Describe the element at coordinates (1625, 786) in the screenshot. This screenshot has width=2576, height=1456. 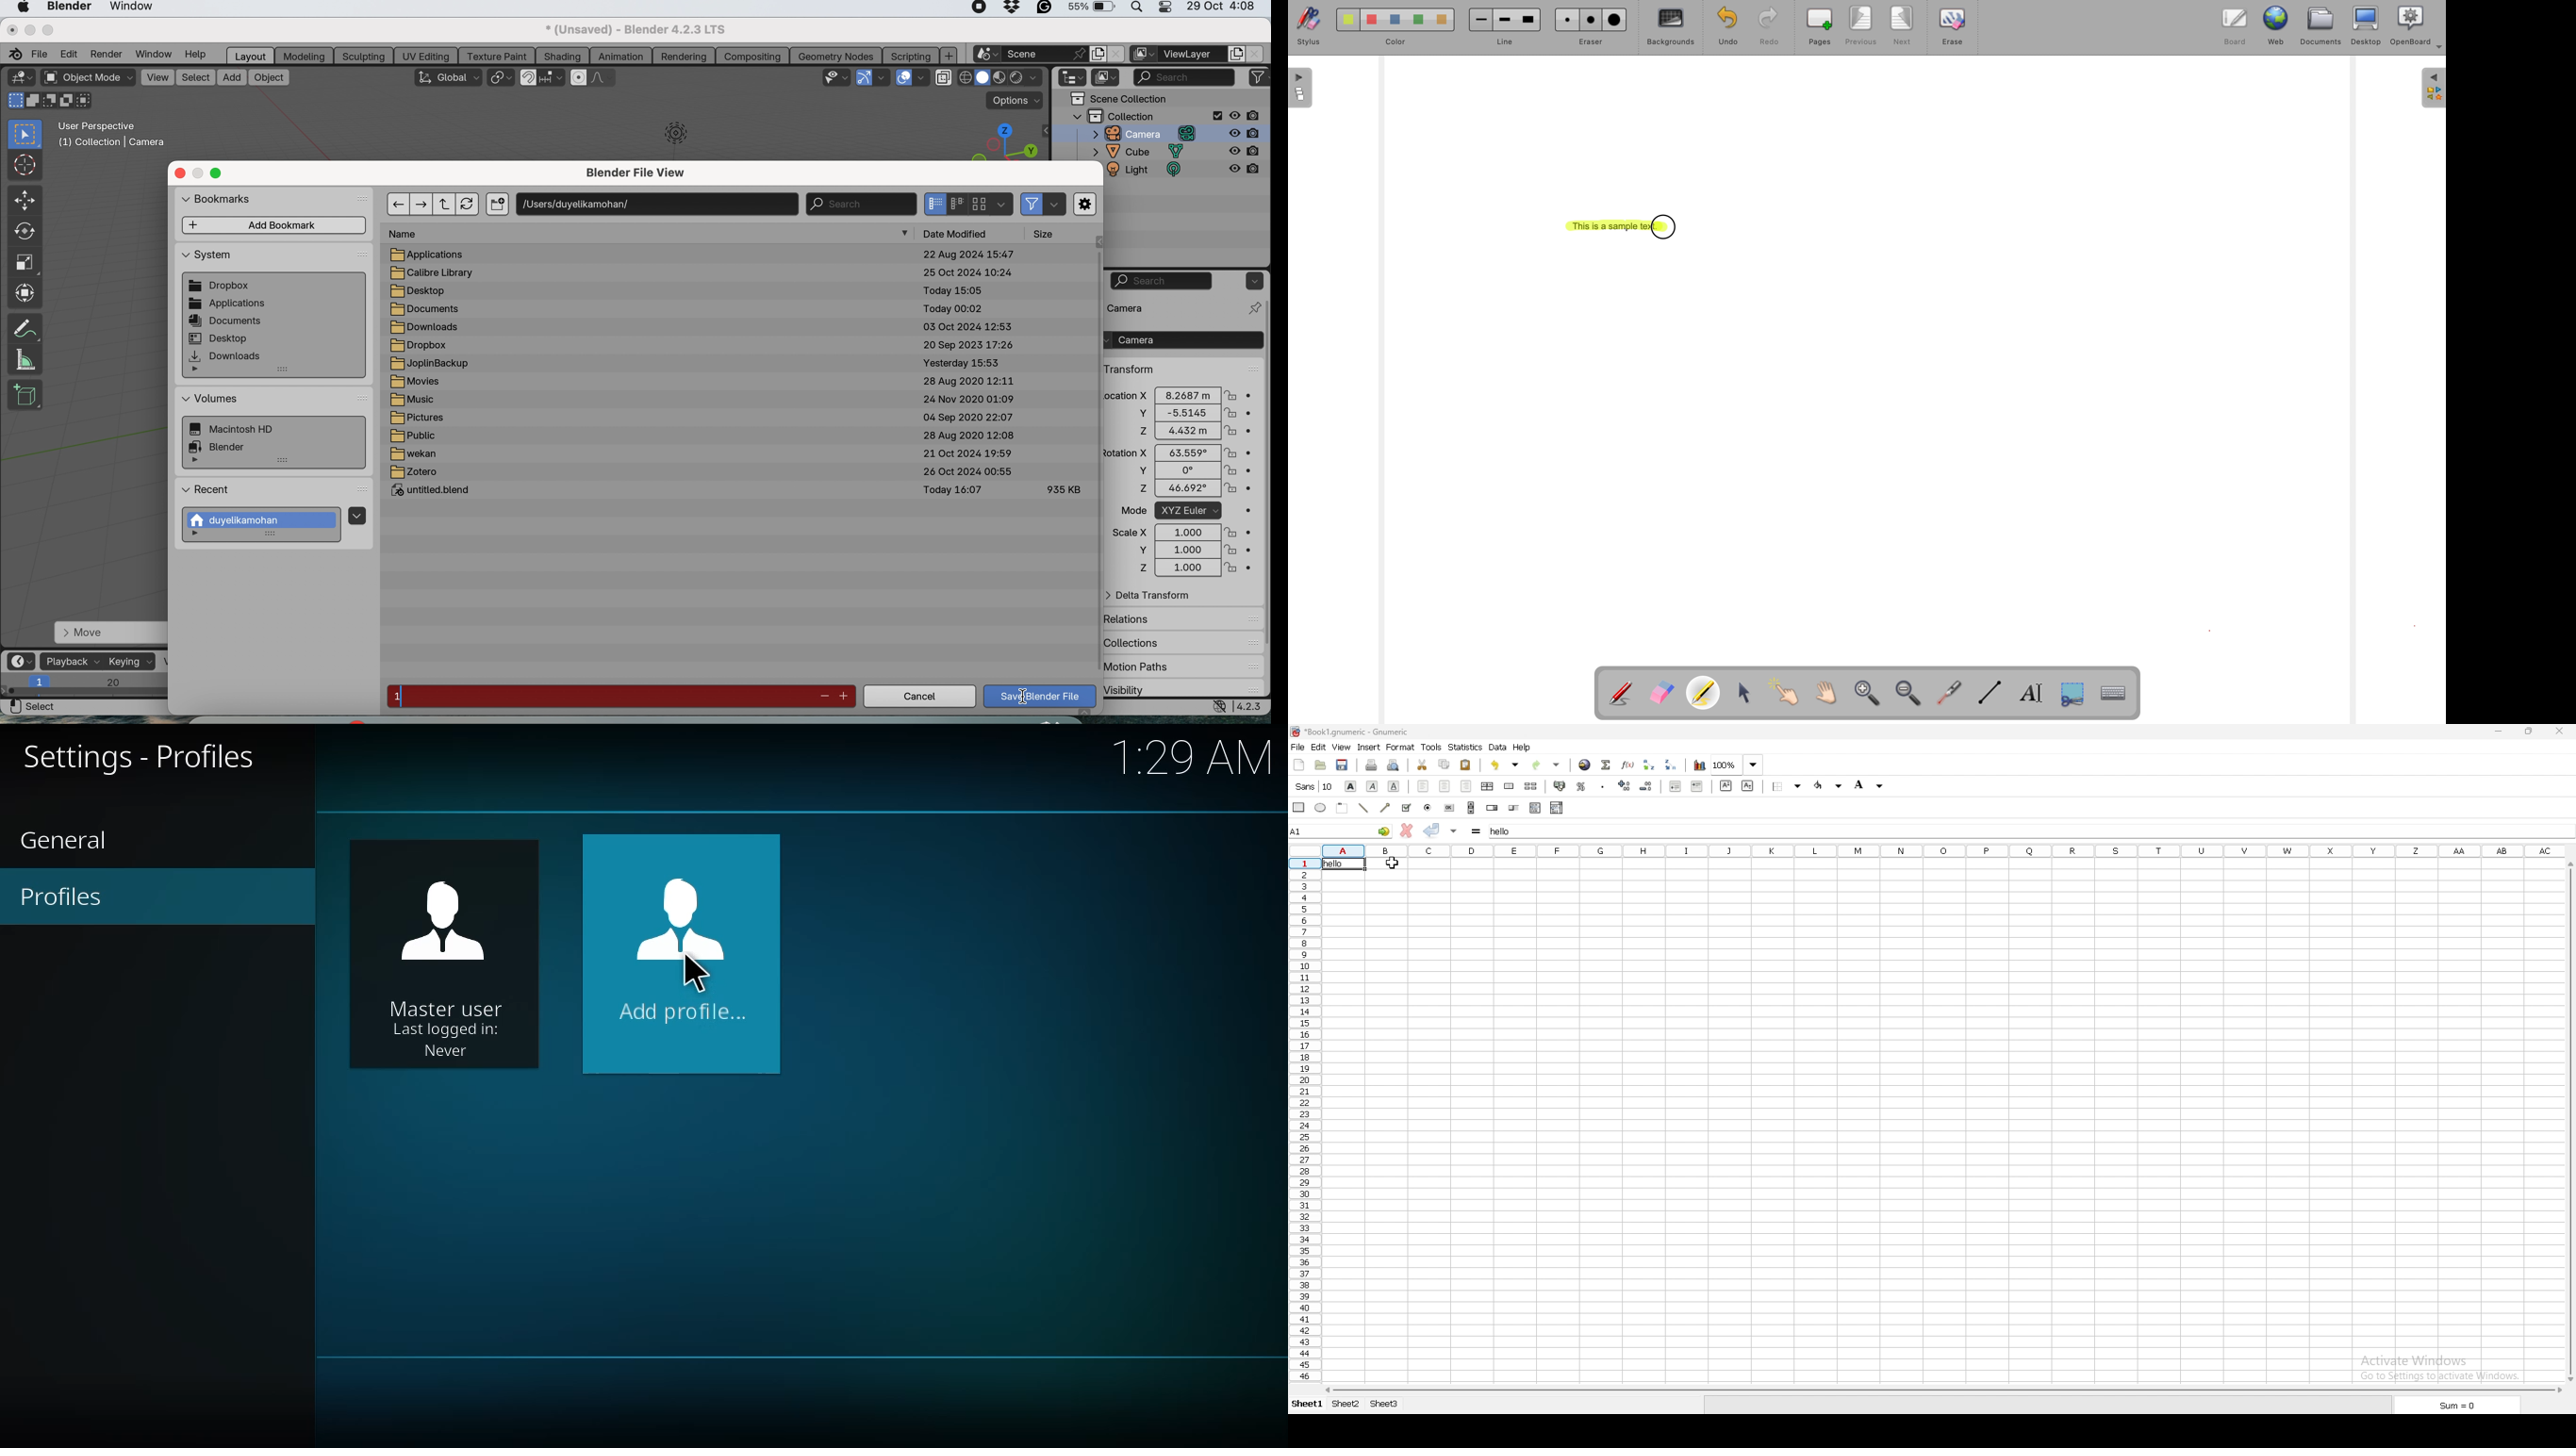
I see `increase decimal number` at that location.